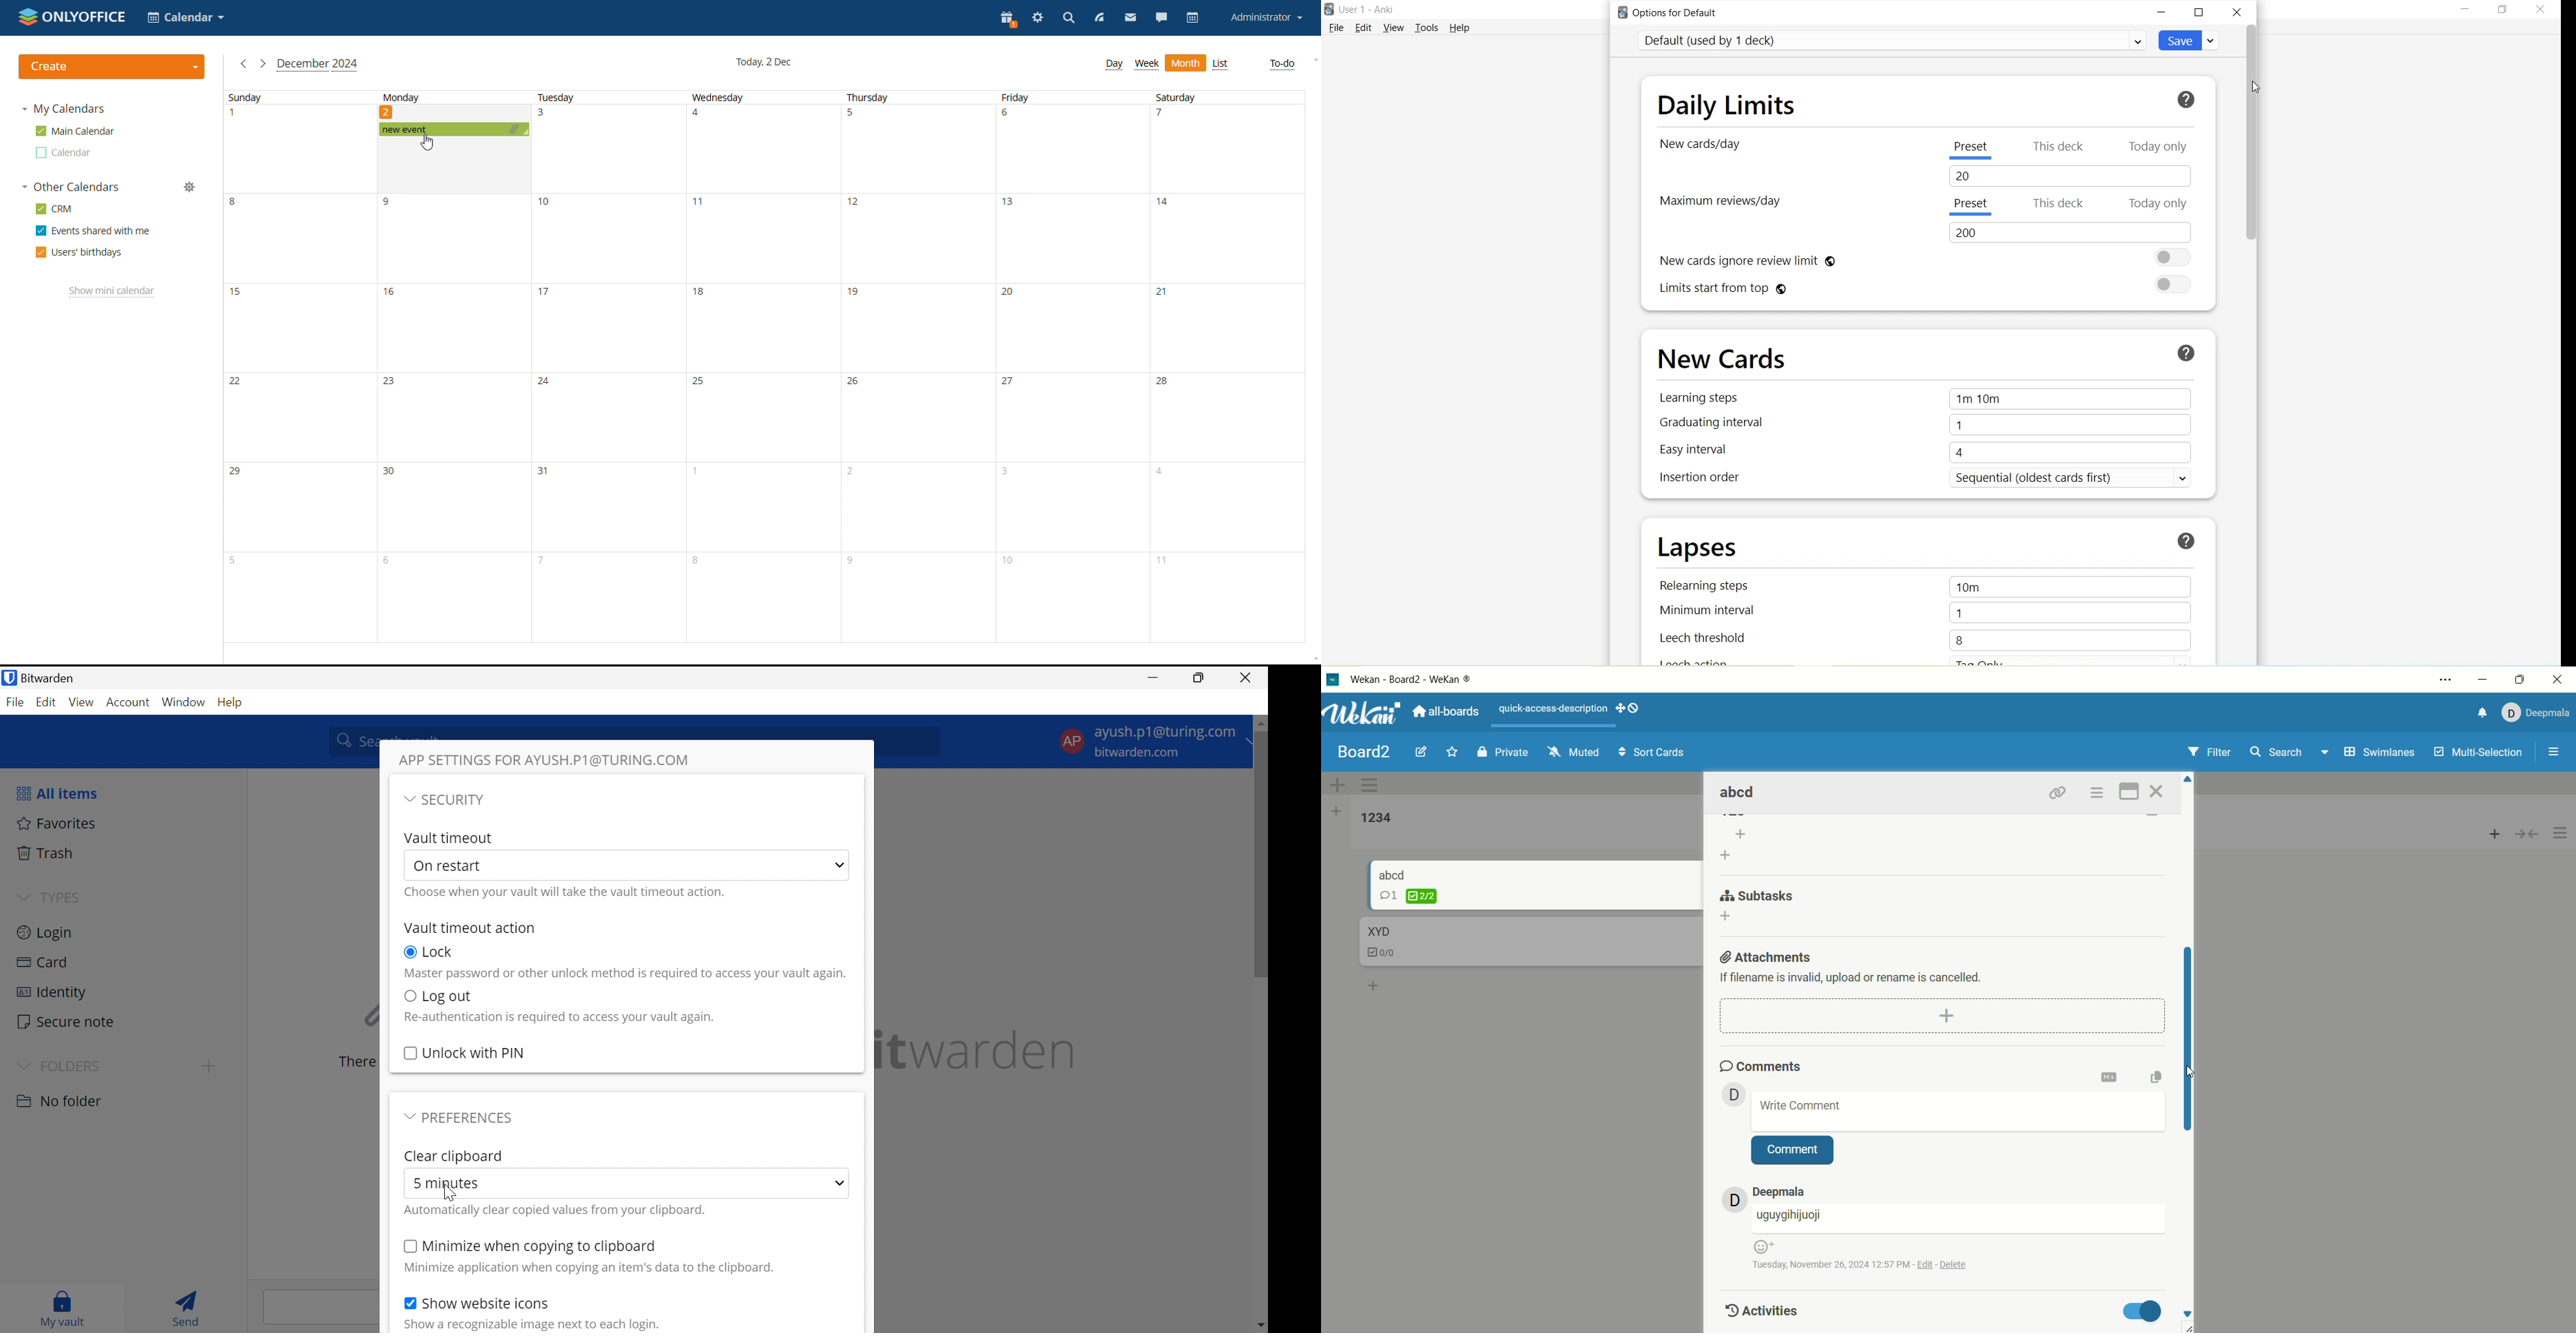 The width and height of the screenshot is (2576, 1344). What do you see at coordinates (1713, 421) in the screenshot?
I see `Graduating interval` at bounding box center [1713, 421].